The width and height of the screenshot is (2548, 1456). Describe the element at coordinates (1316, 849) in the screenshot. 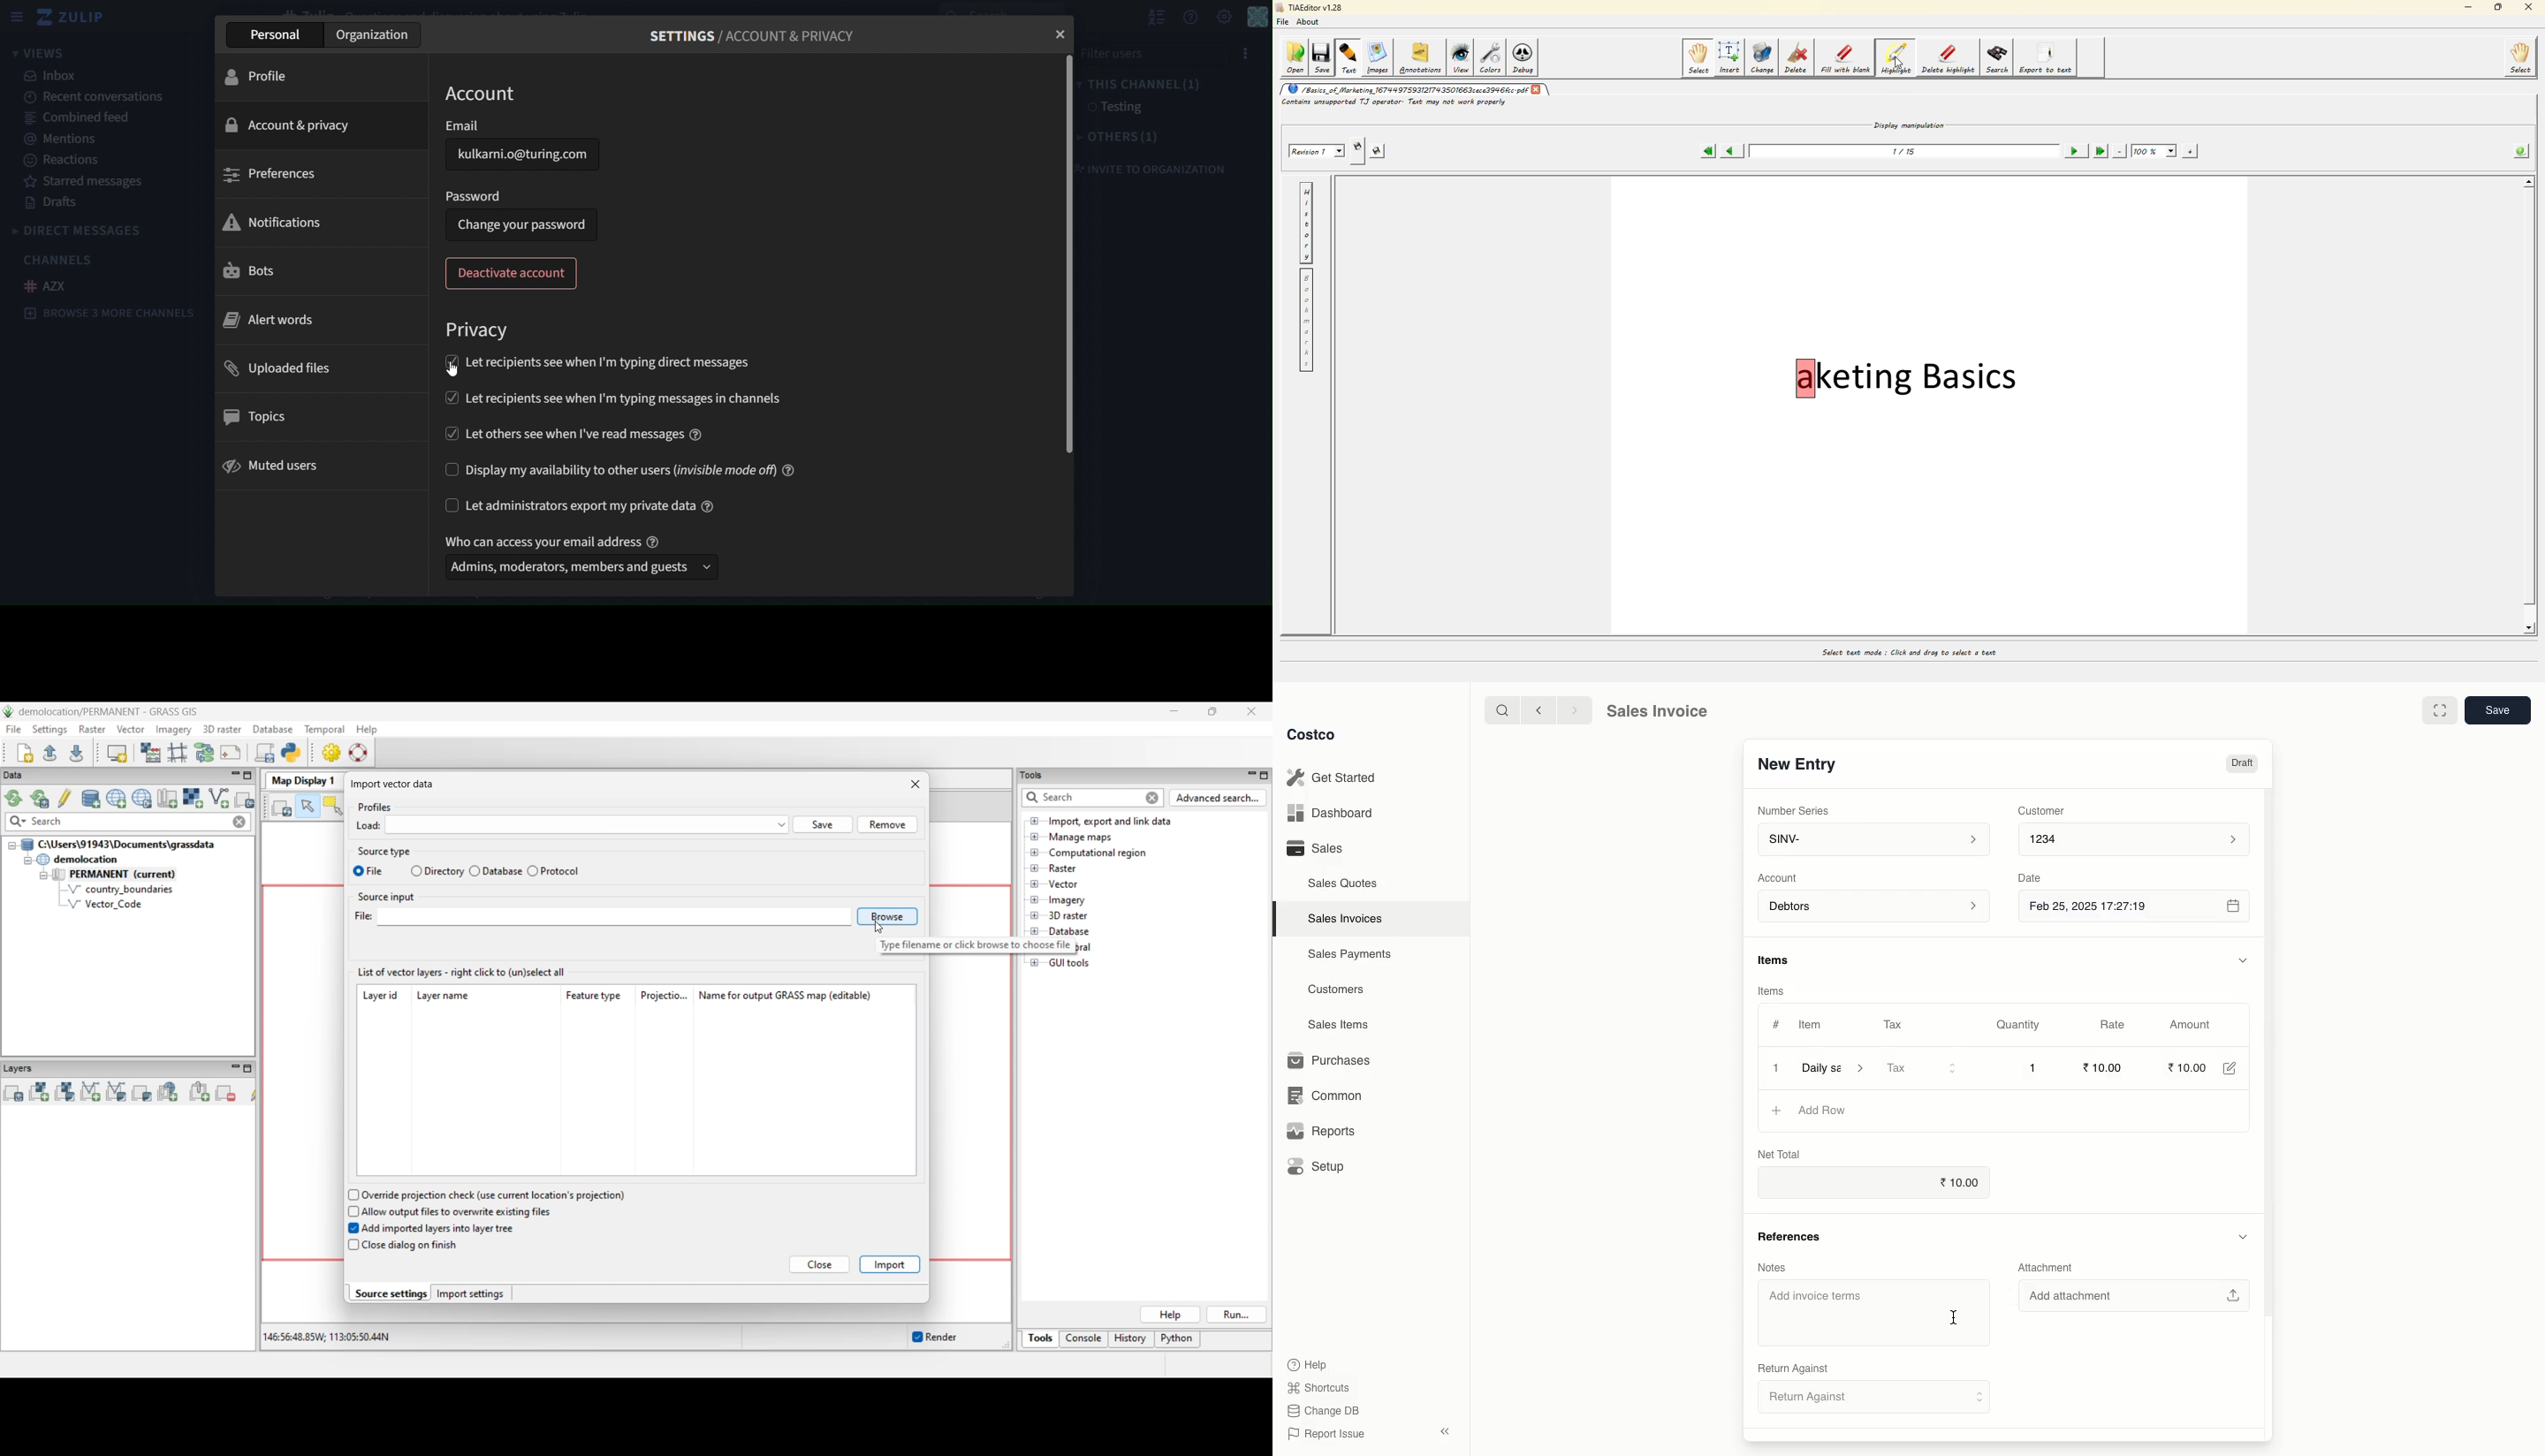

I see `Sales` at that location.